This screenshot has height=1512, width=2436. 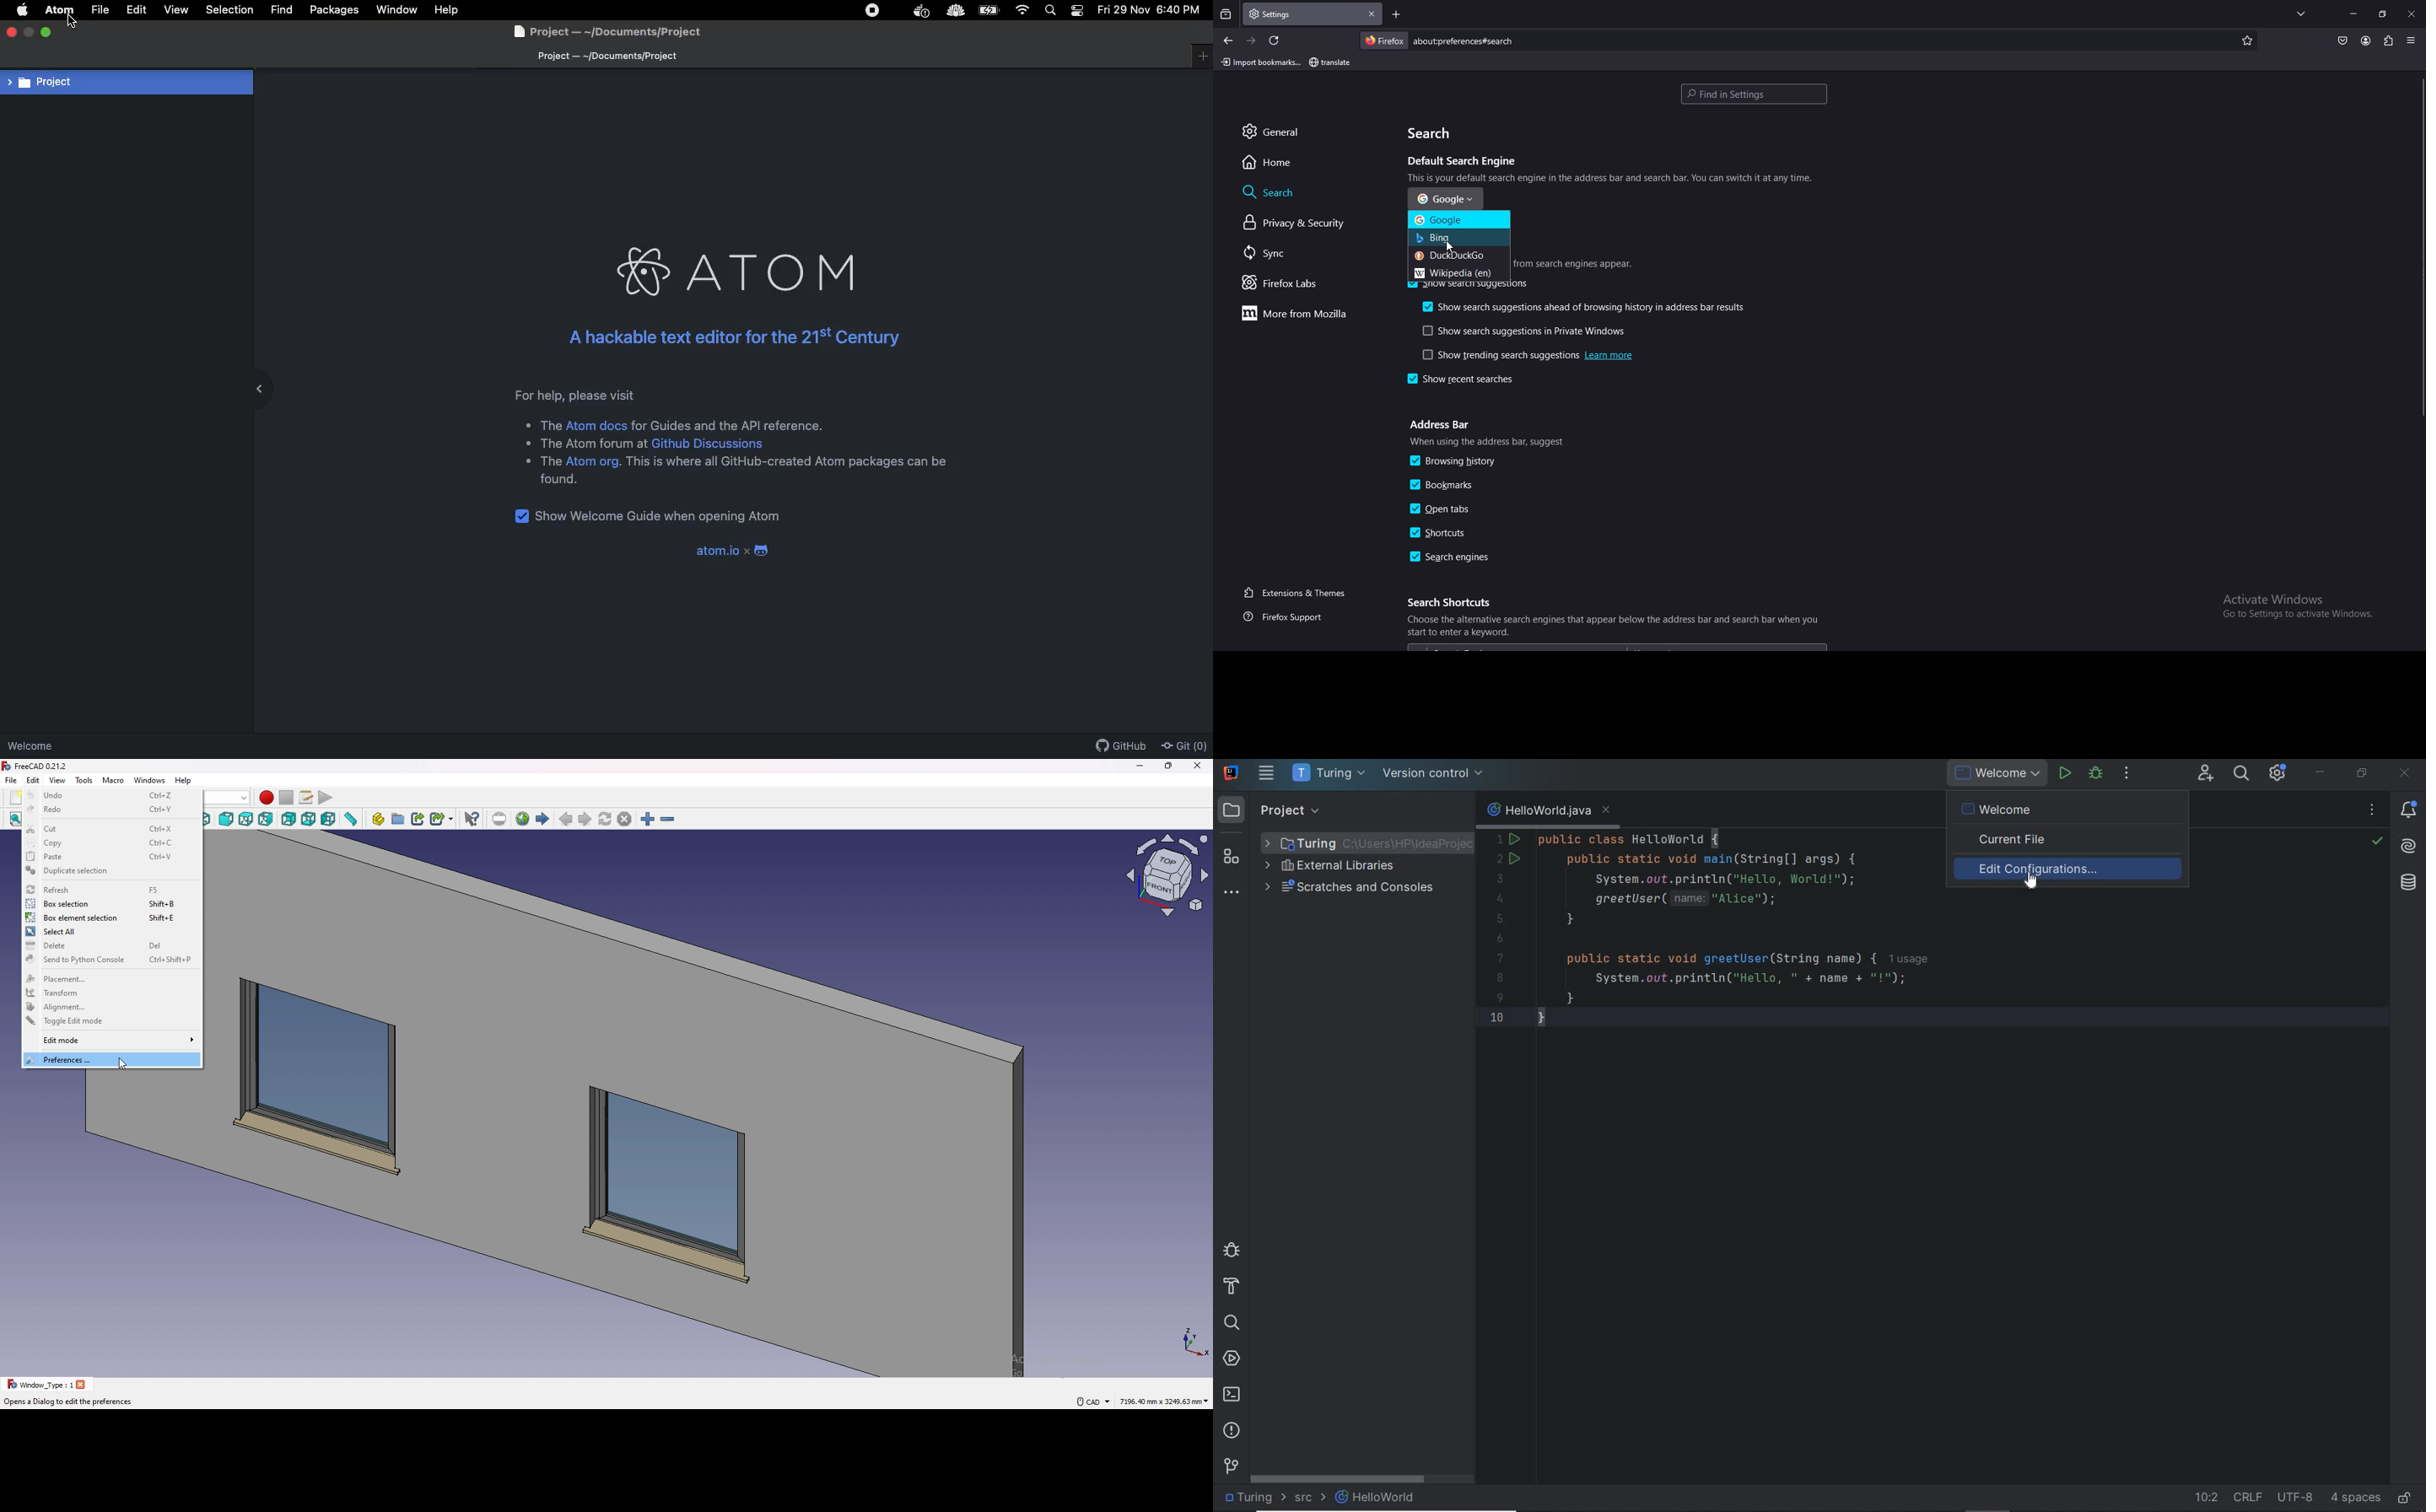 What do you see at coordinates (1303, 224) in the screenshot?
I see `privacy and security` at bounding box center [1303, 224].